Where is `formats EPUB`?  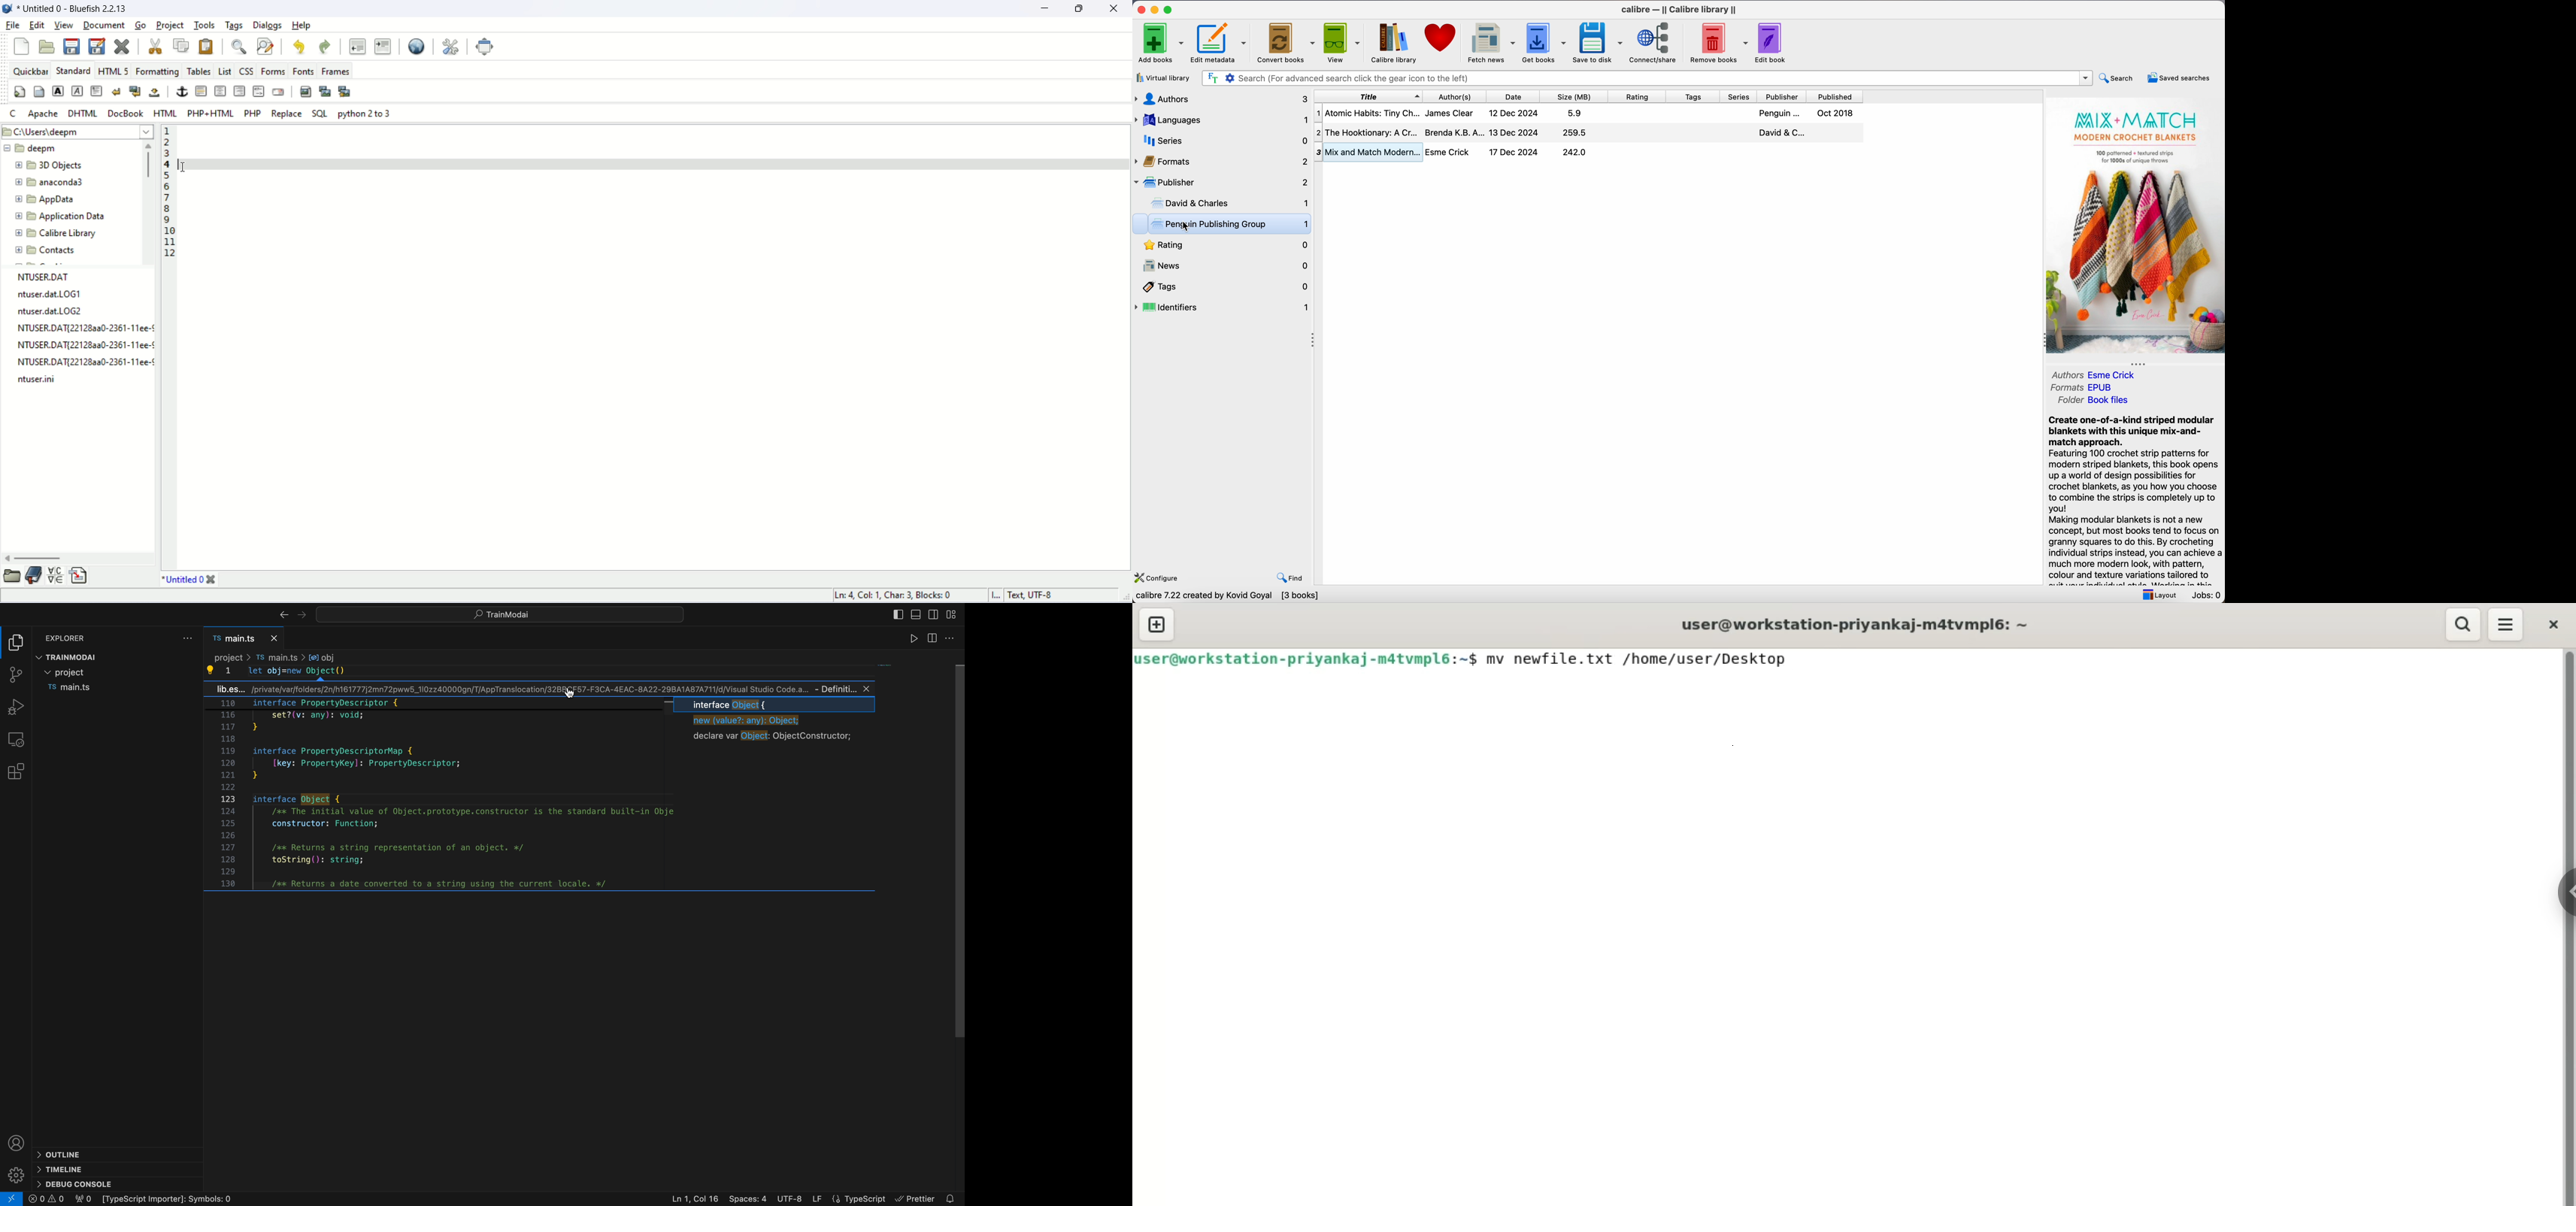 formats EPUB is located at coordinates (2086, 387).